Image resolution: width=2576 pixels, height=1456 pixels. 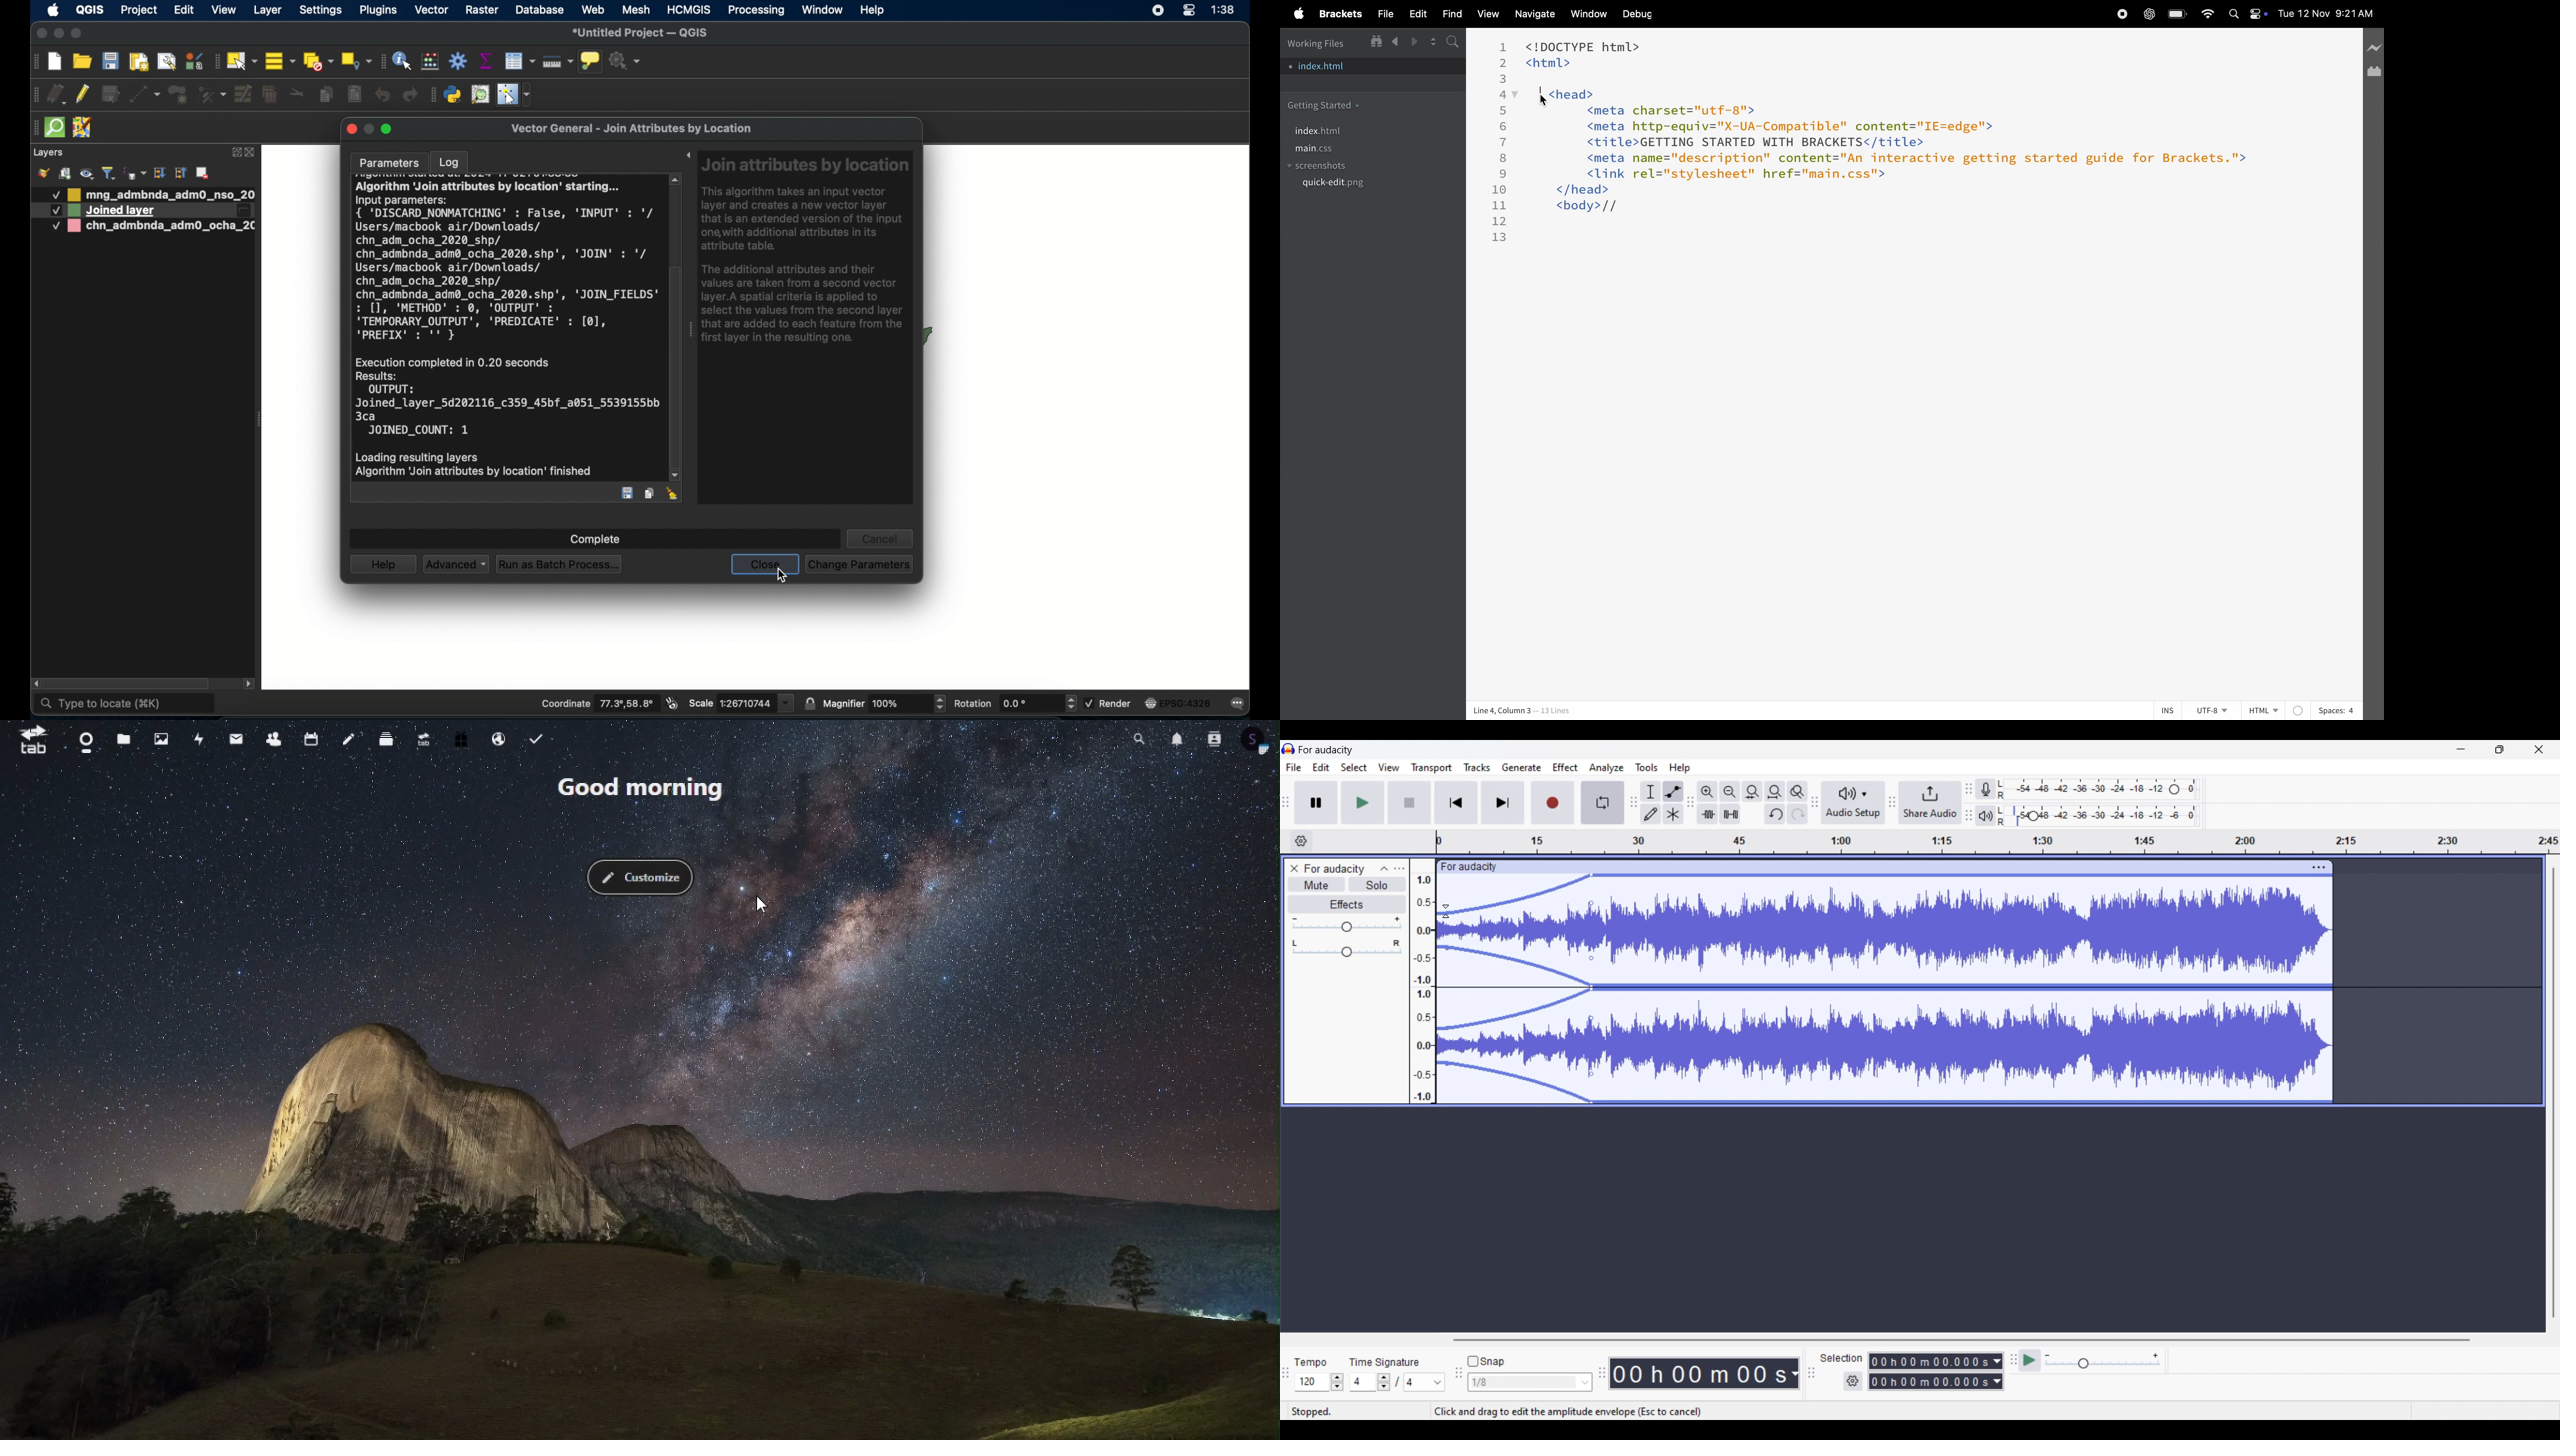 I want to click on close, so click(x=41, y=34).